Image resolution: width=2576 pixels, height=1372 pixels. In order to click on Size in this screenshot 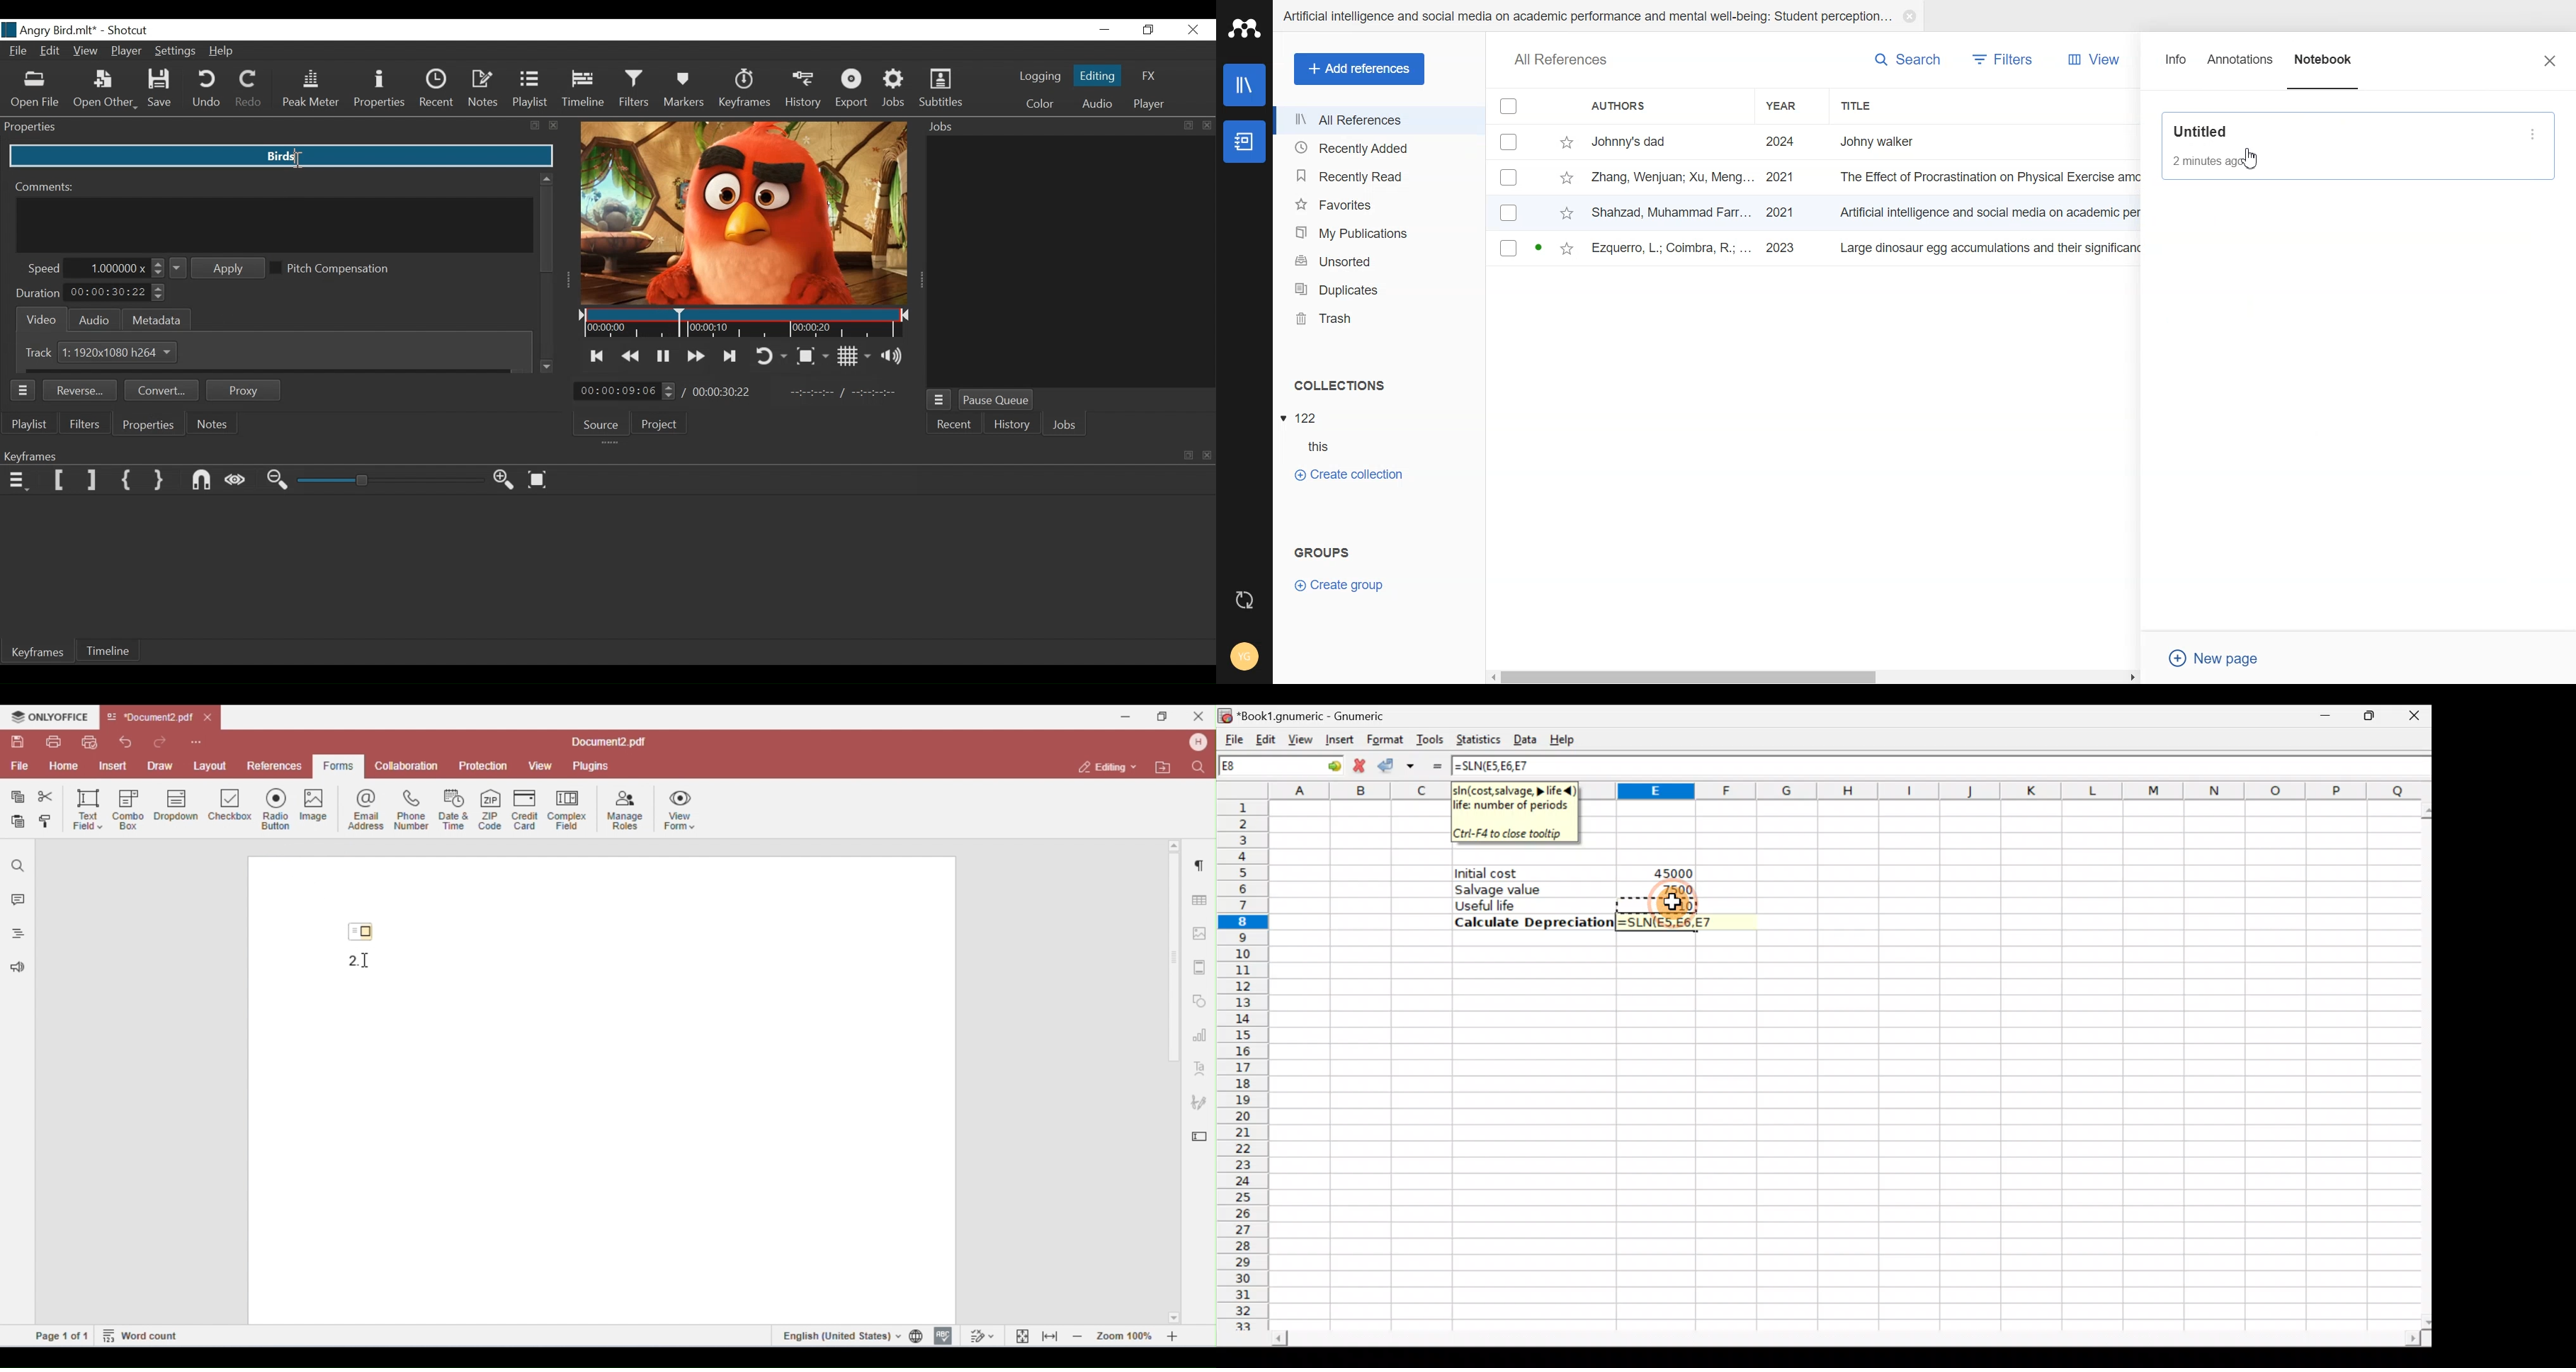, I will do `click(119, 352)`.